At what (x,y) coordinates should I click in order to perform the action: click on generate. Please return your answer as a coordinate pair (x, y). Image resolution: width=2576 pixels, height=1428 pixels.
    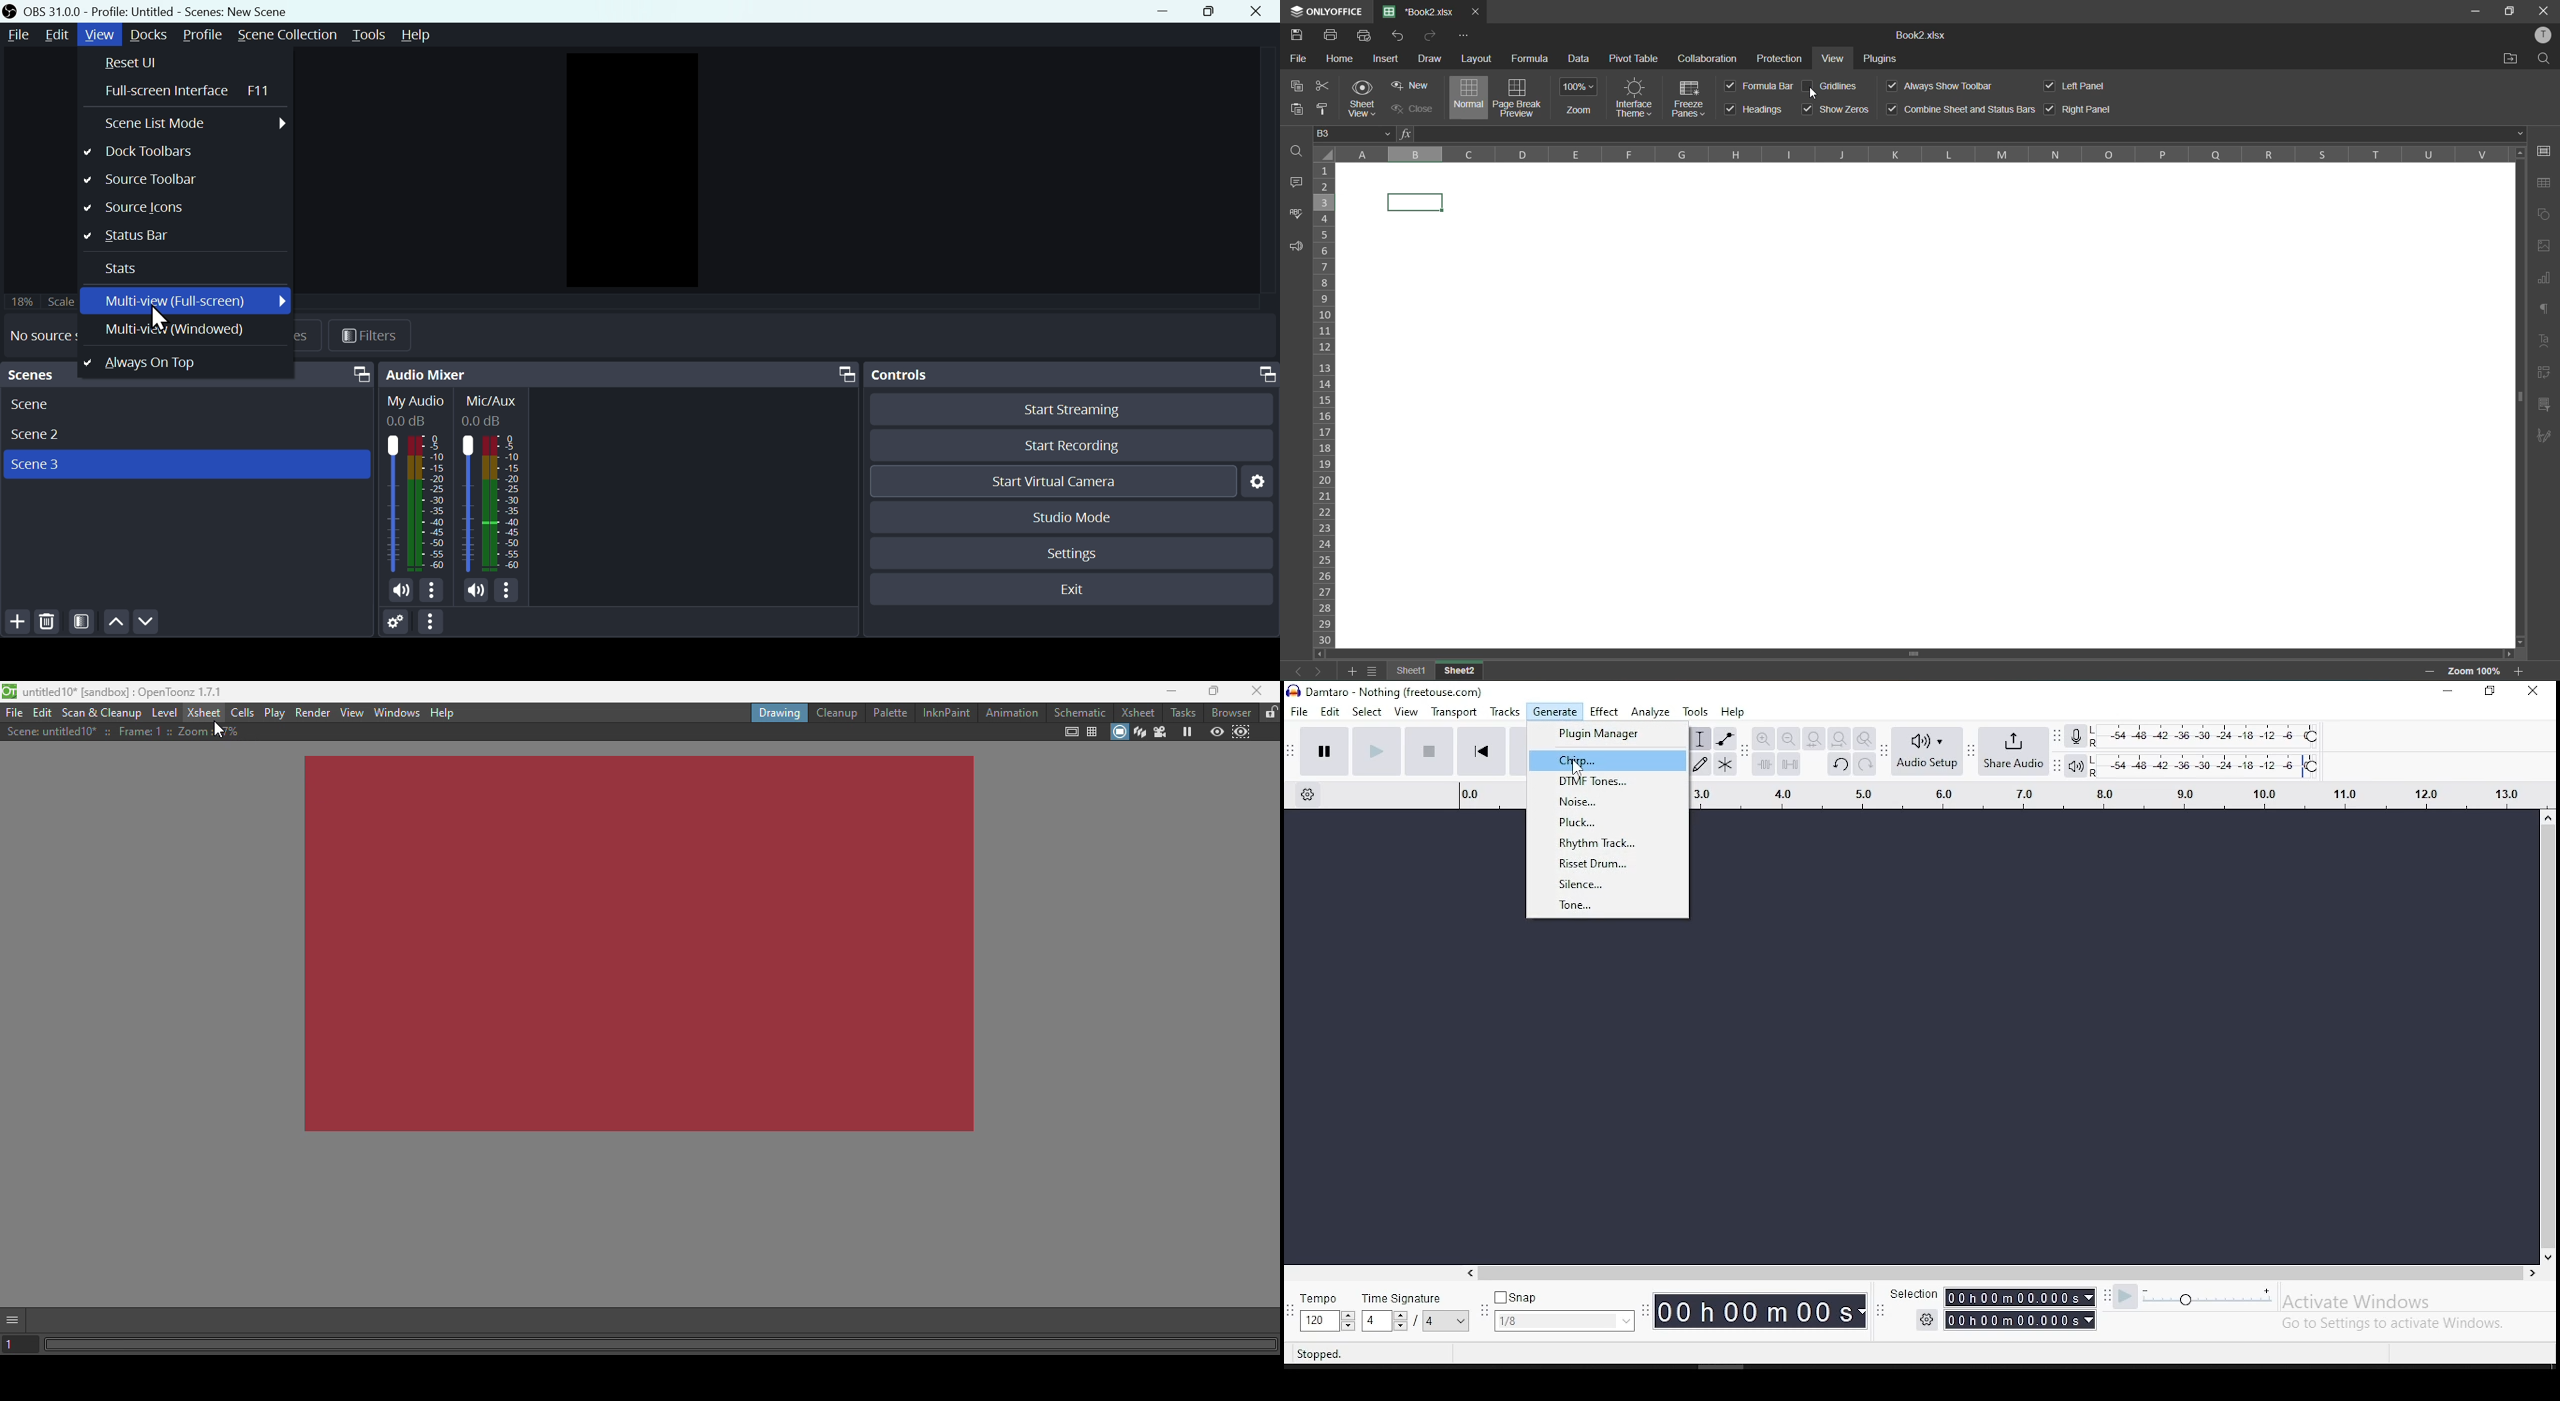
    Looking at the image, I should click on (1555, 711).